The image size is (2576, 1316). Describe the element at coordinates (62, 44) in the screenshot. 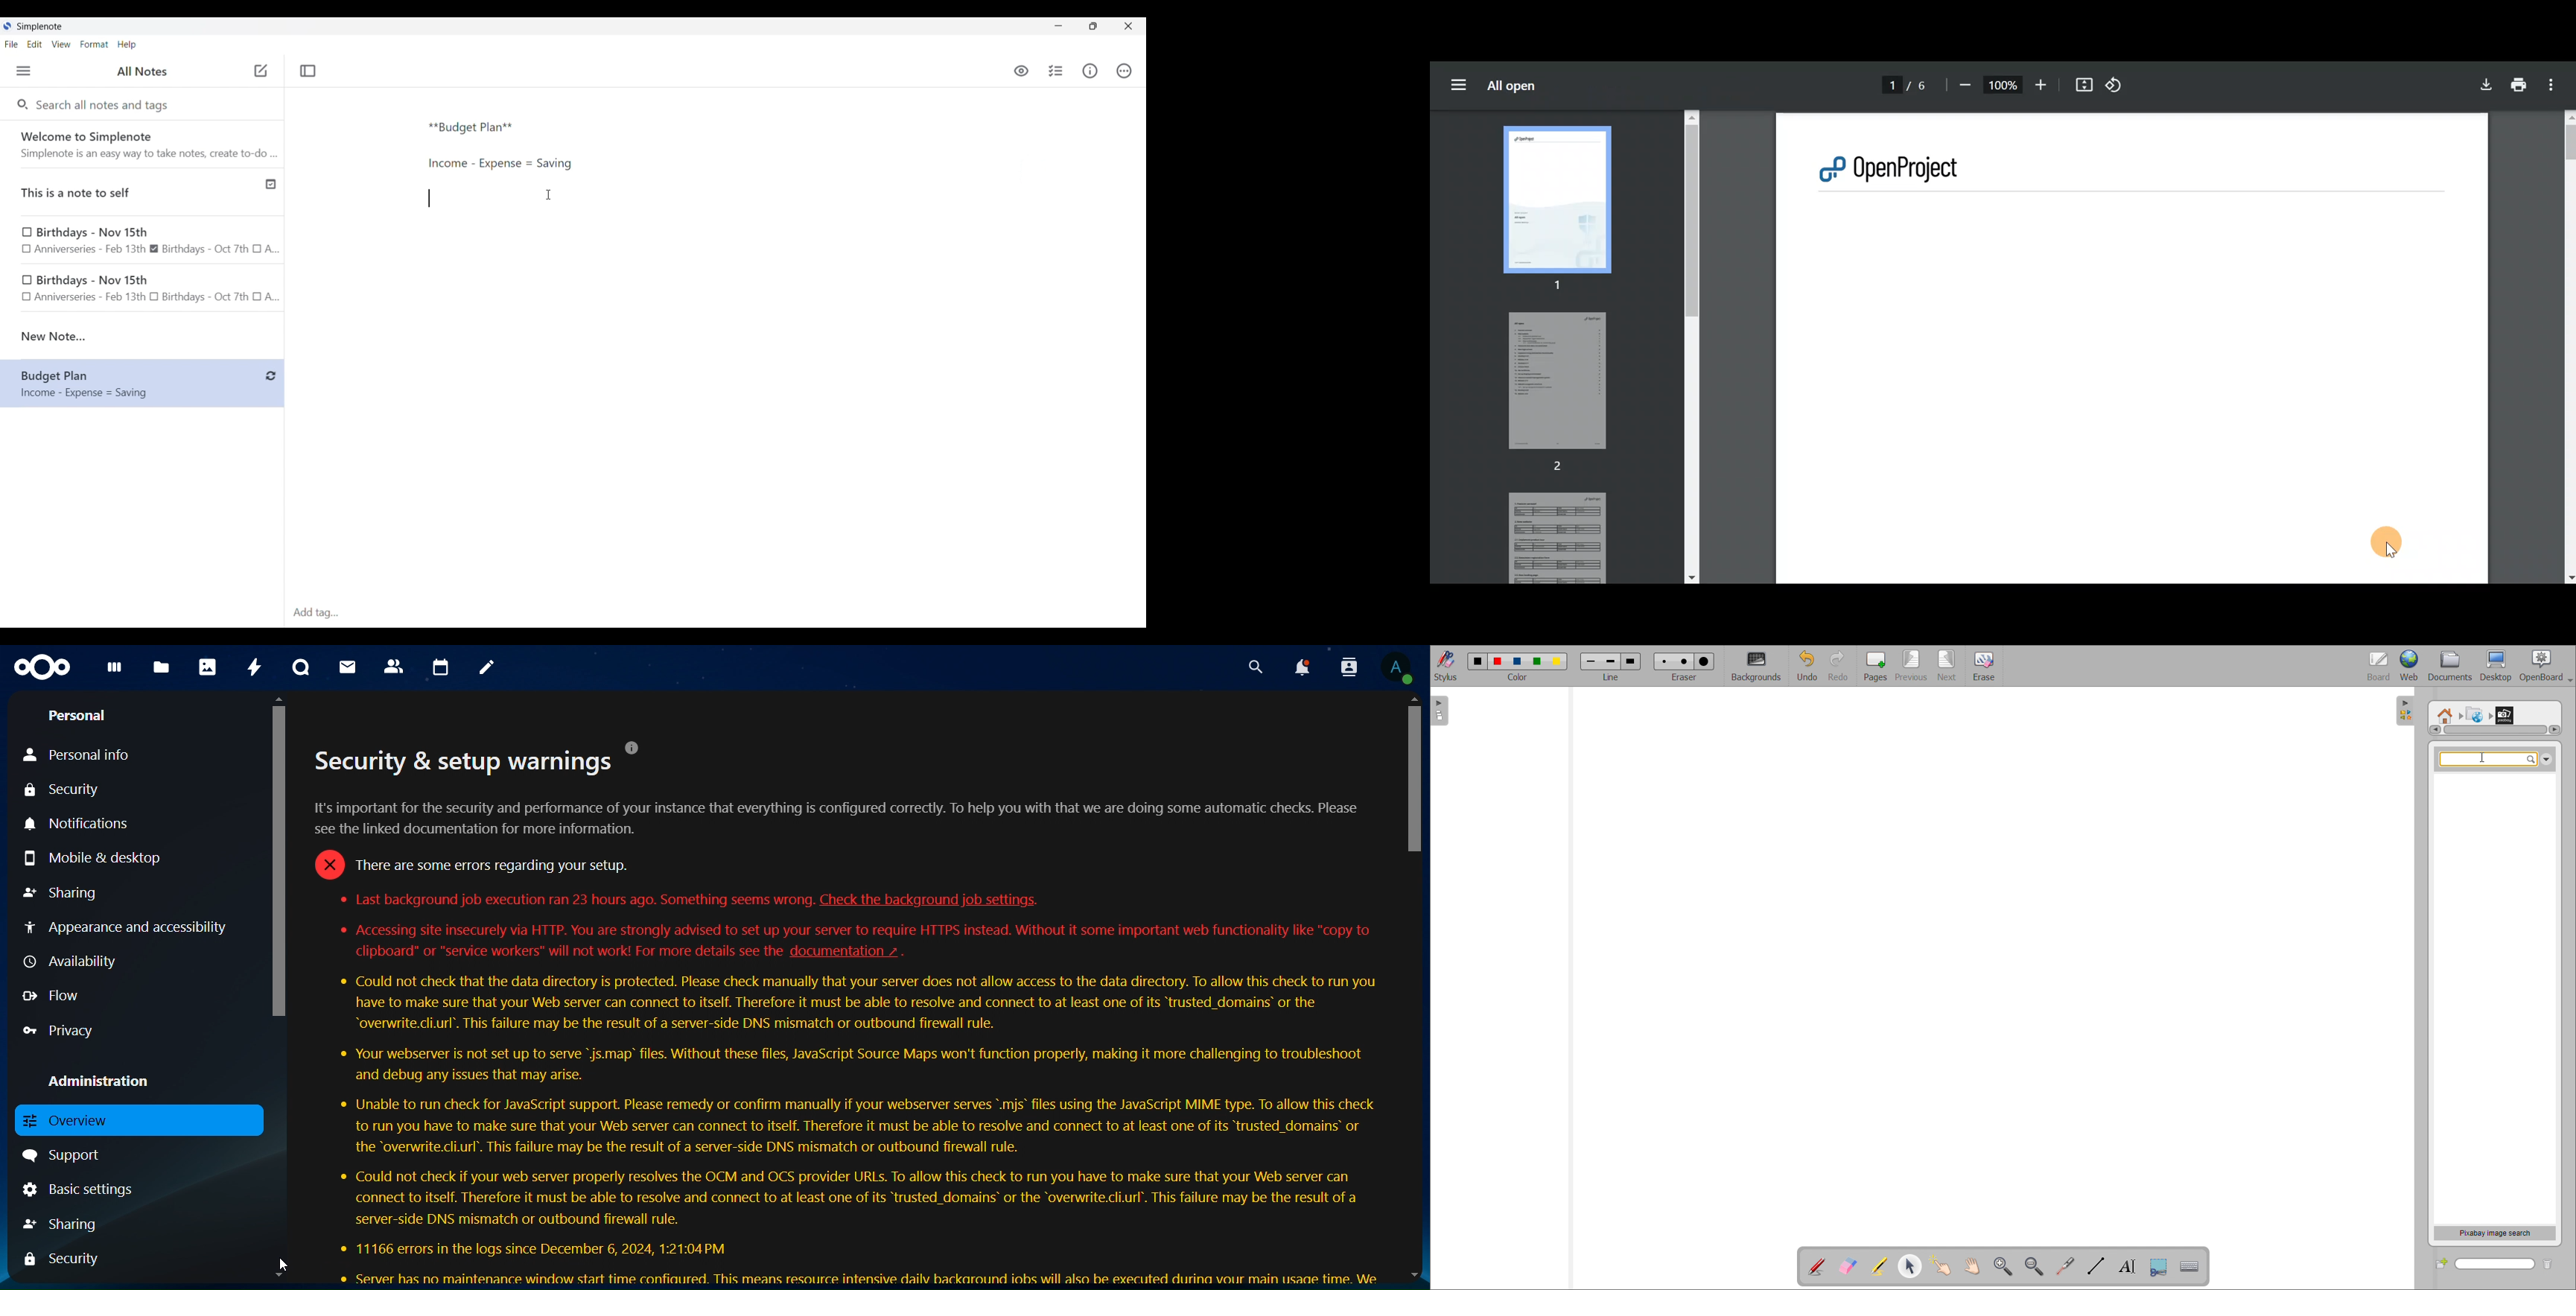

I see `View menu` at that location.